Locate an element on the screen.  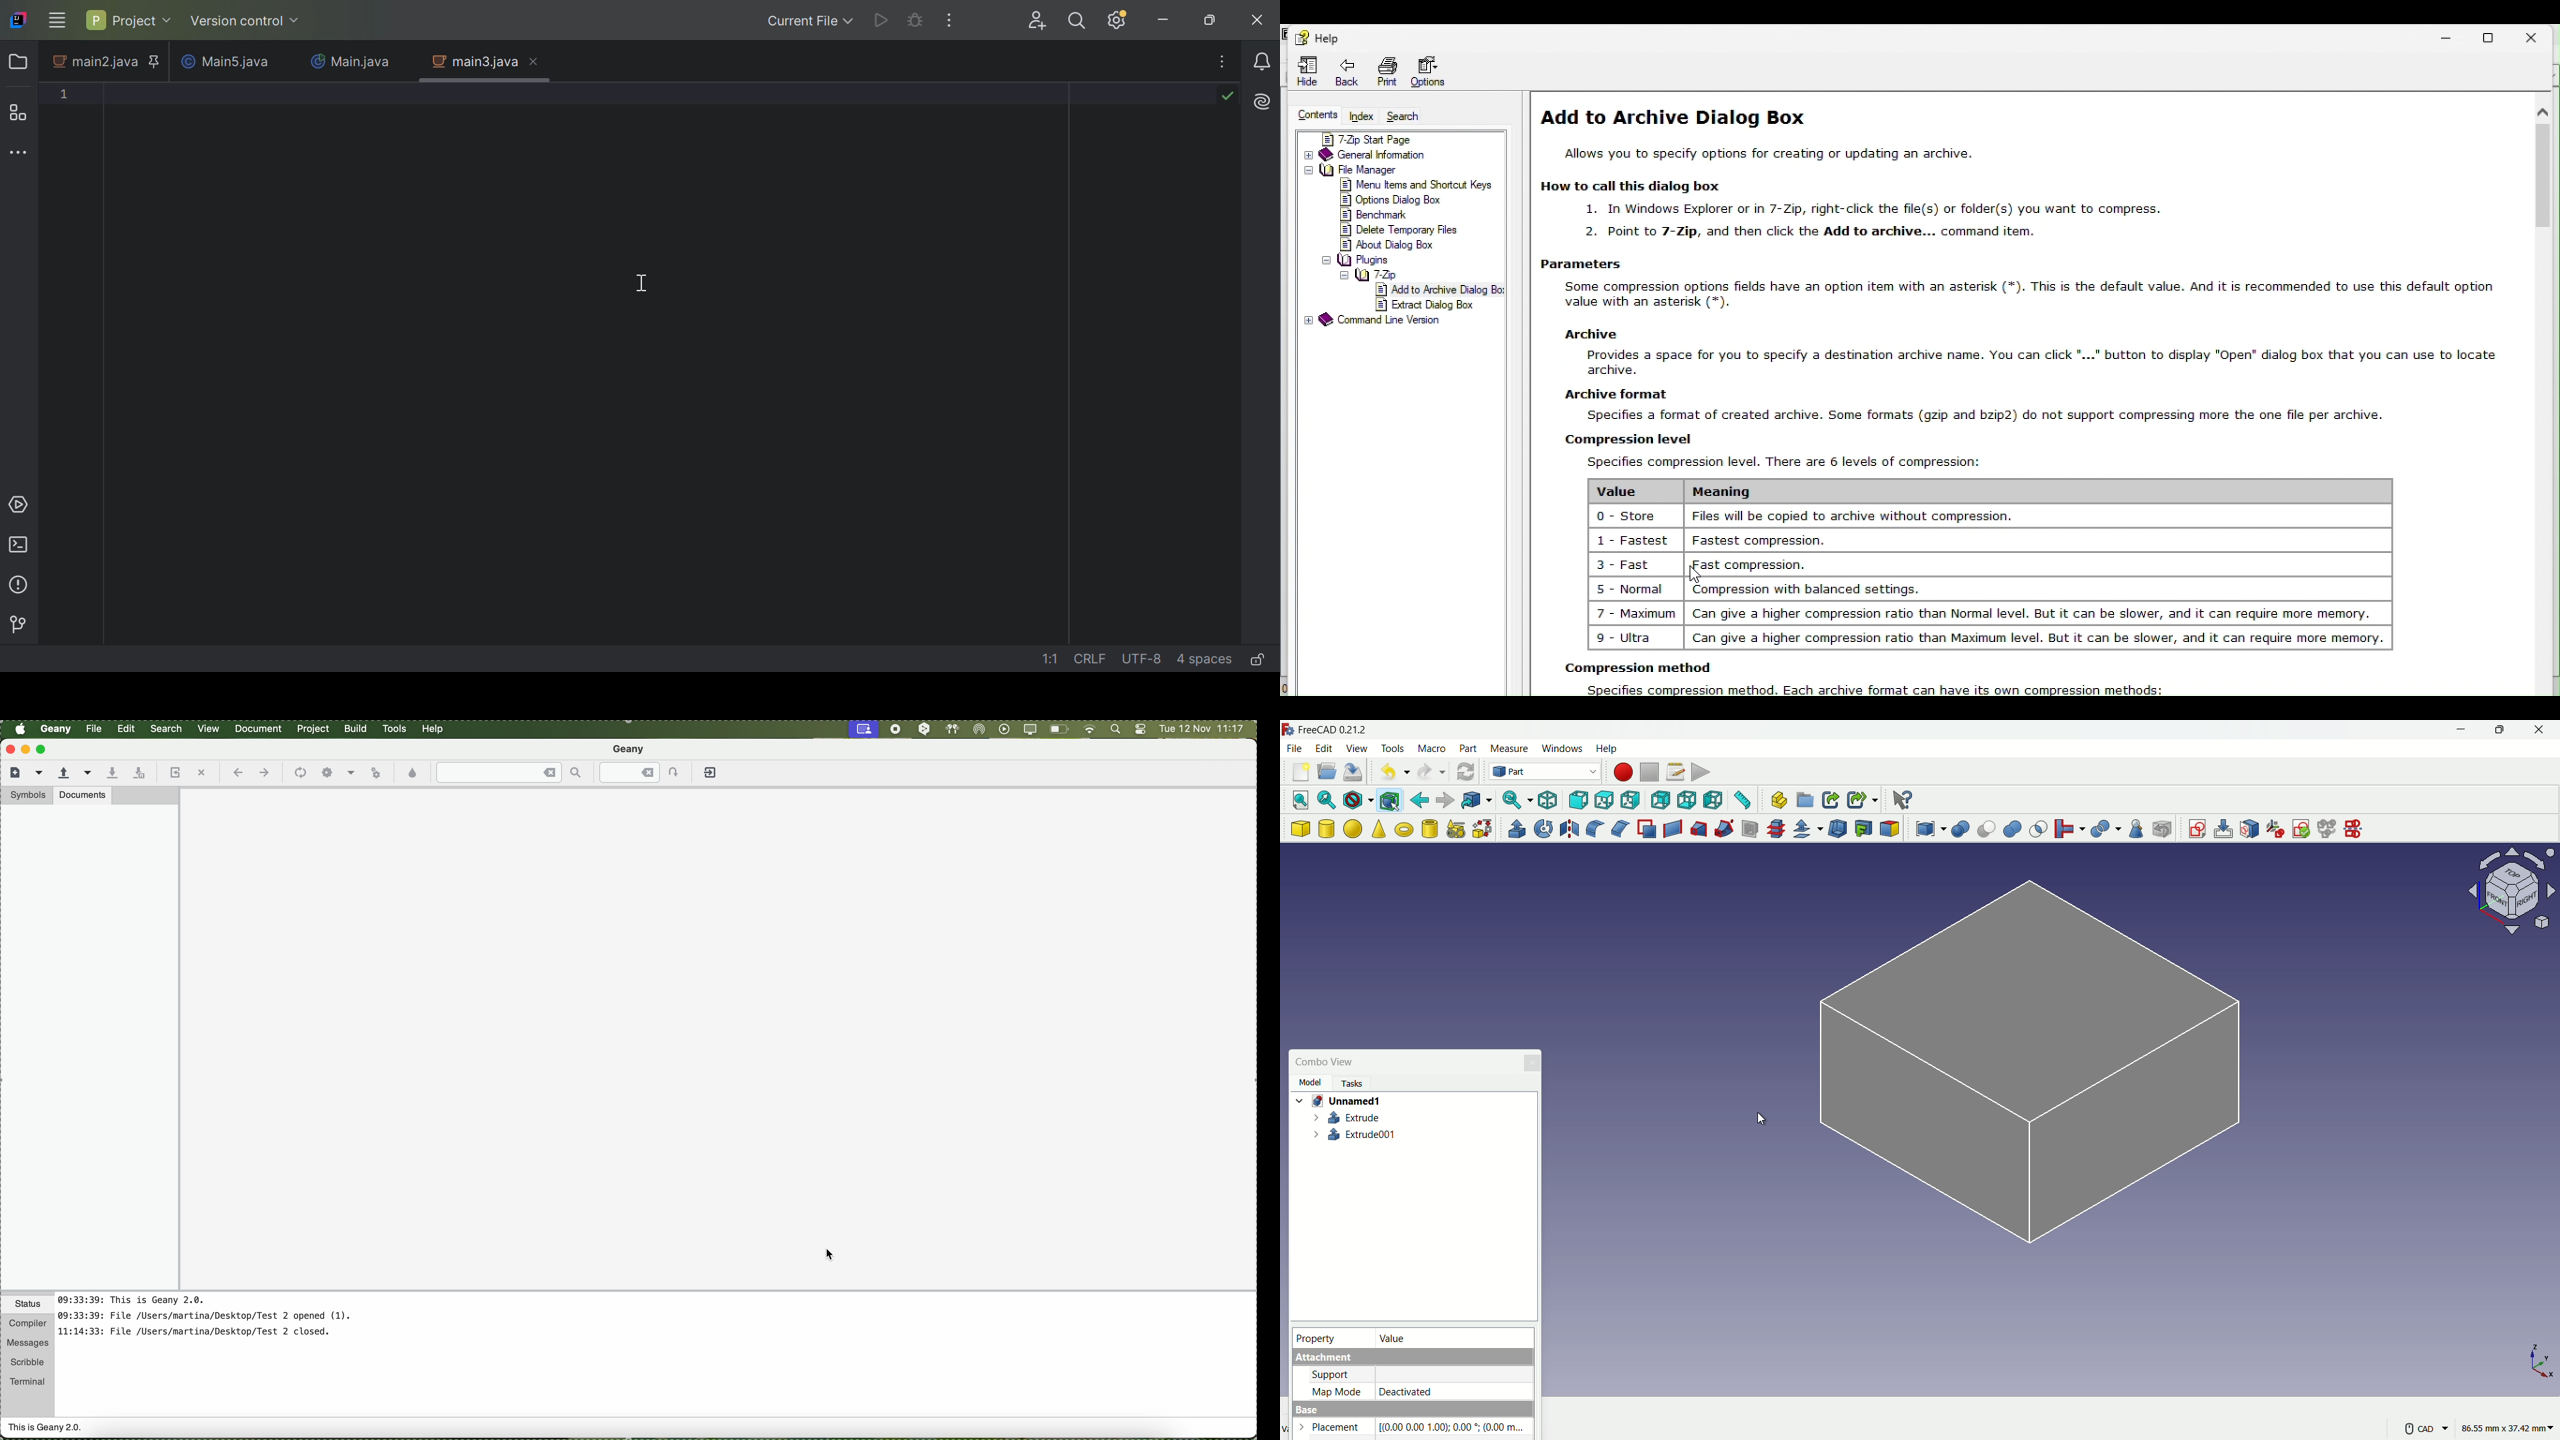
go to linked objects is located at coordinates (1477, 799).